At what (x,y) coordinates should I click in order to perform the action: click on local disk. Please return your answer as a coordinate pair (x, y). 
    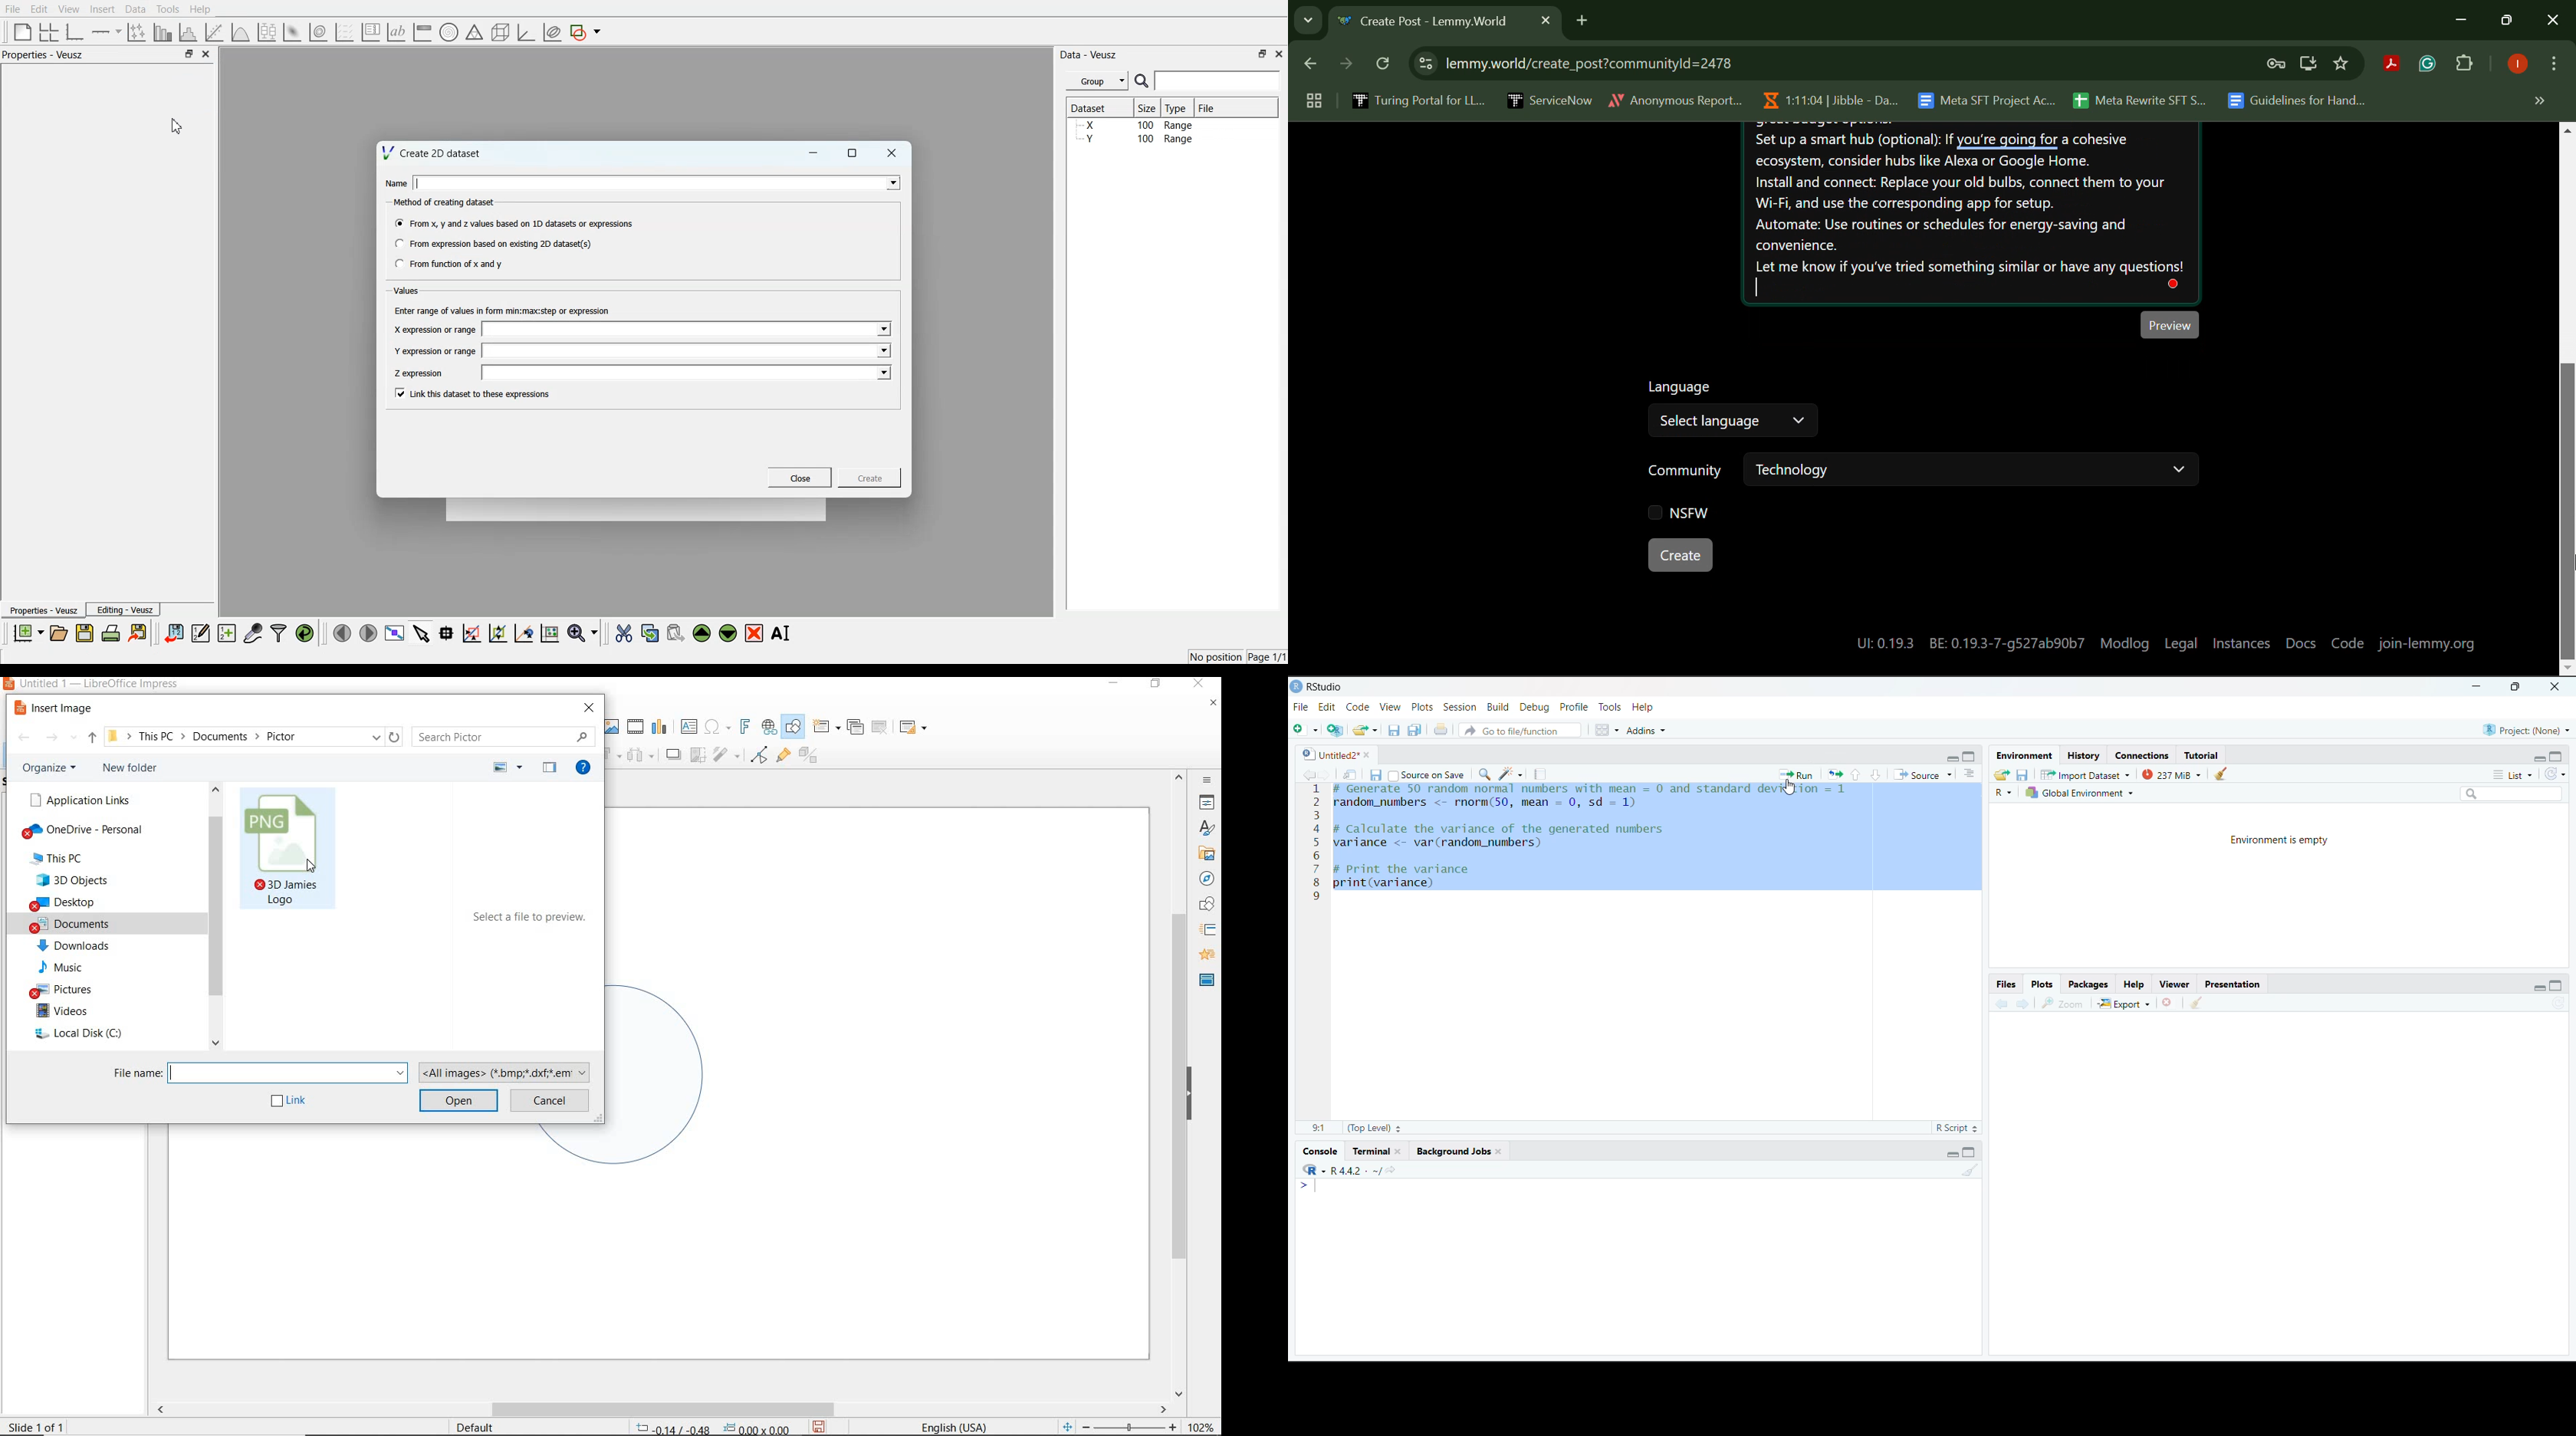
    Looking at the image, I should click on (84, 1035).